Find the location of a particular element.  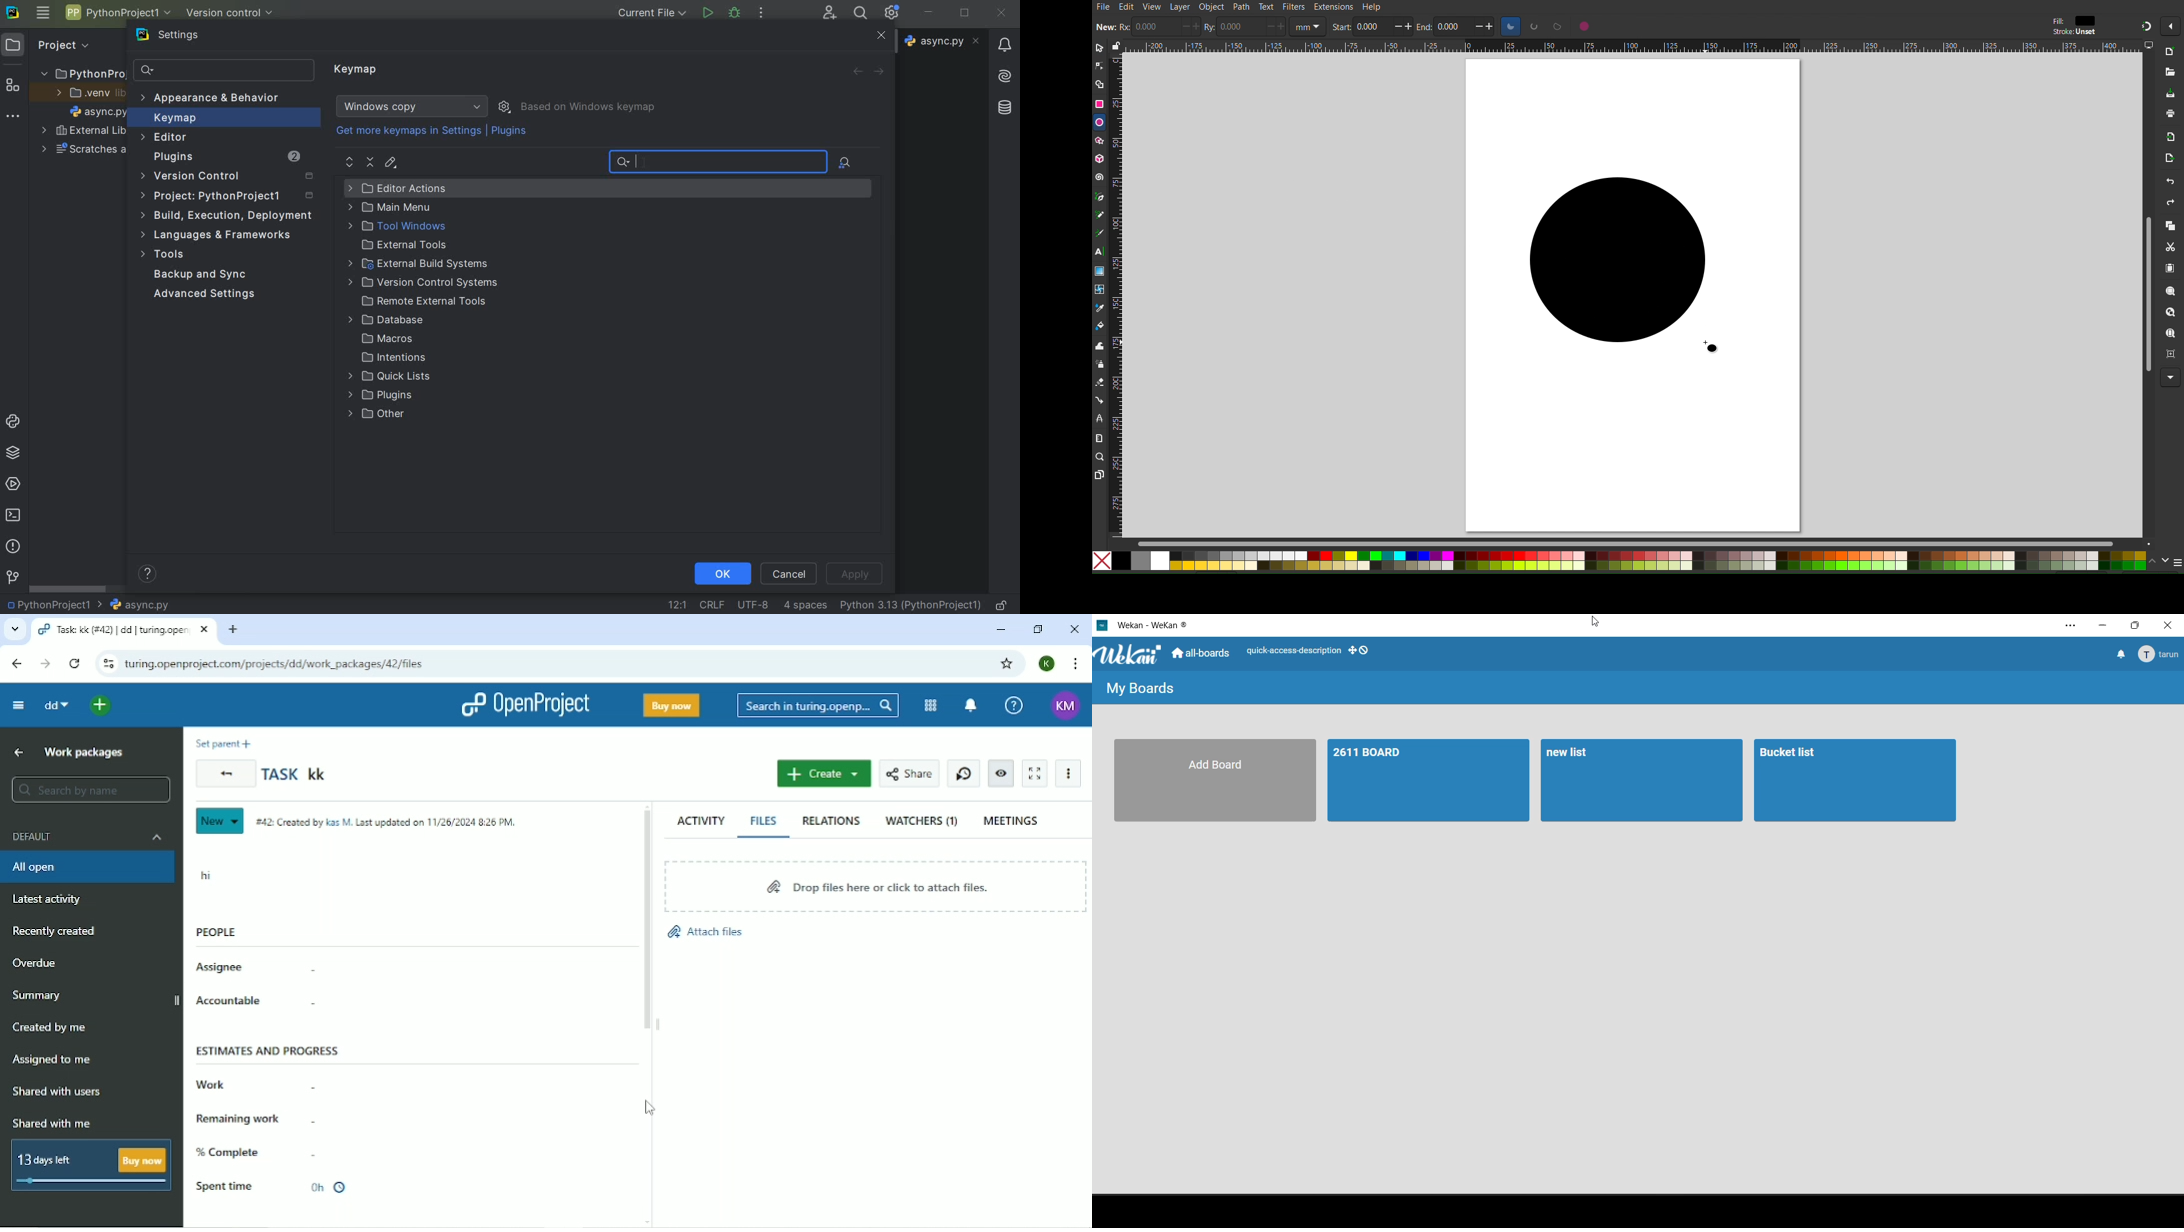

external build systems is located at coordinates (418, 263).